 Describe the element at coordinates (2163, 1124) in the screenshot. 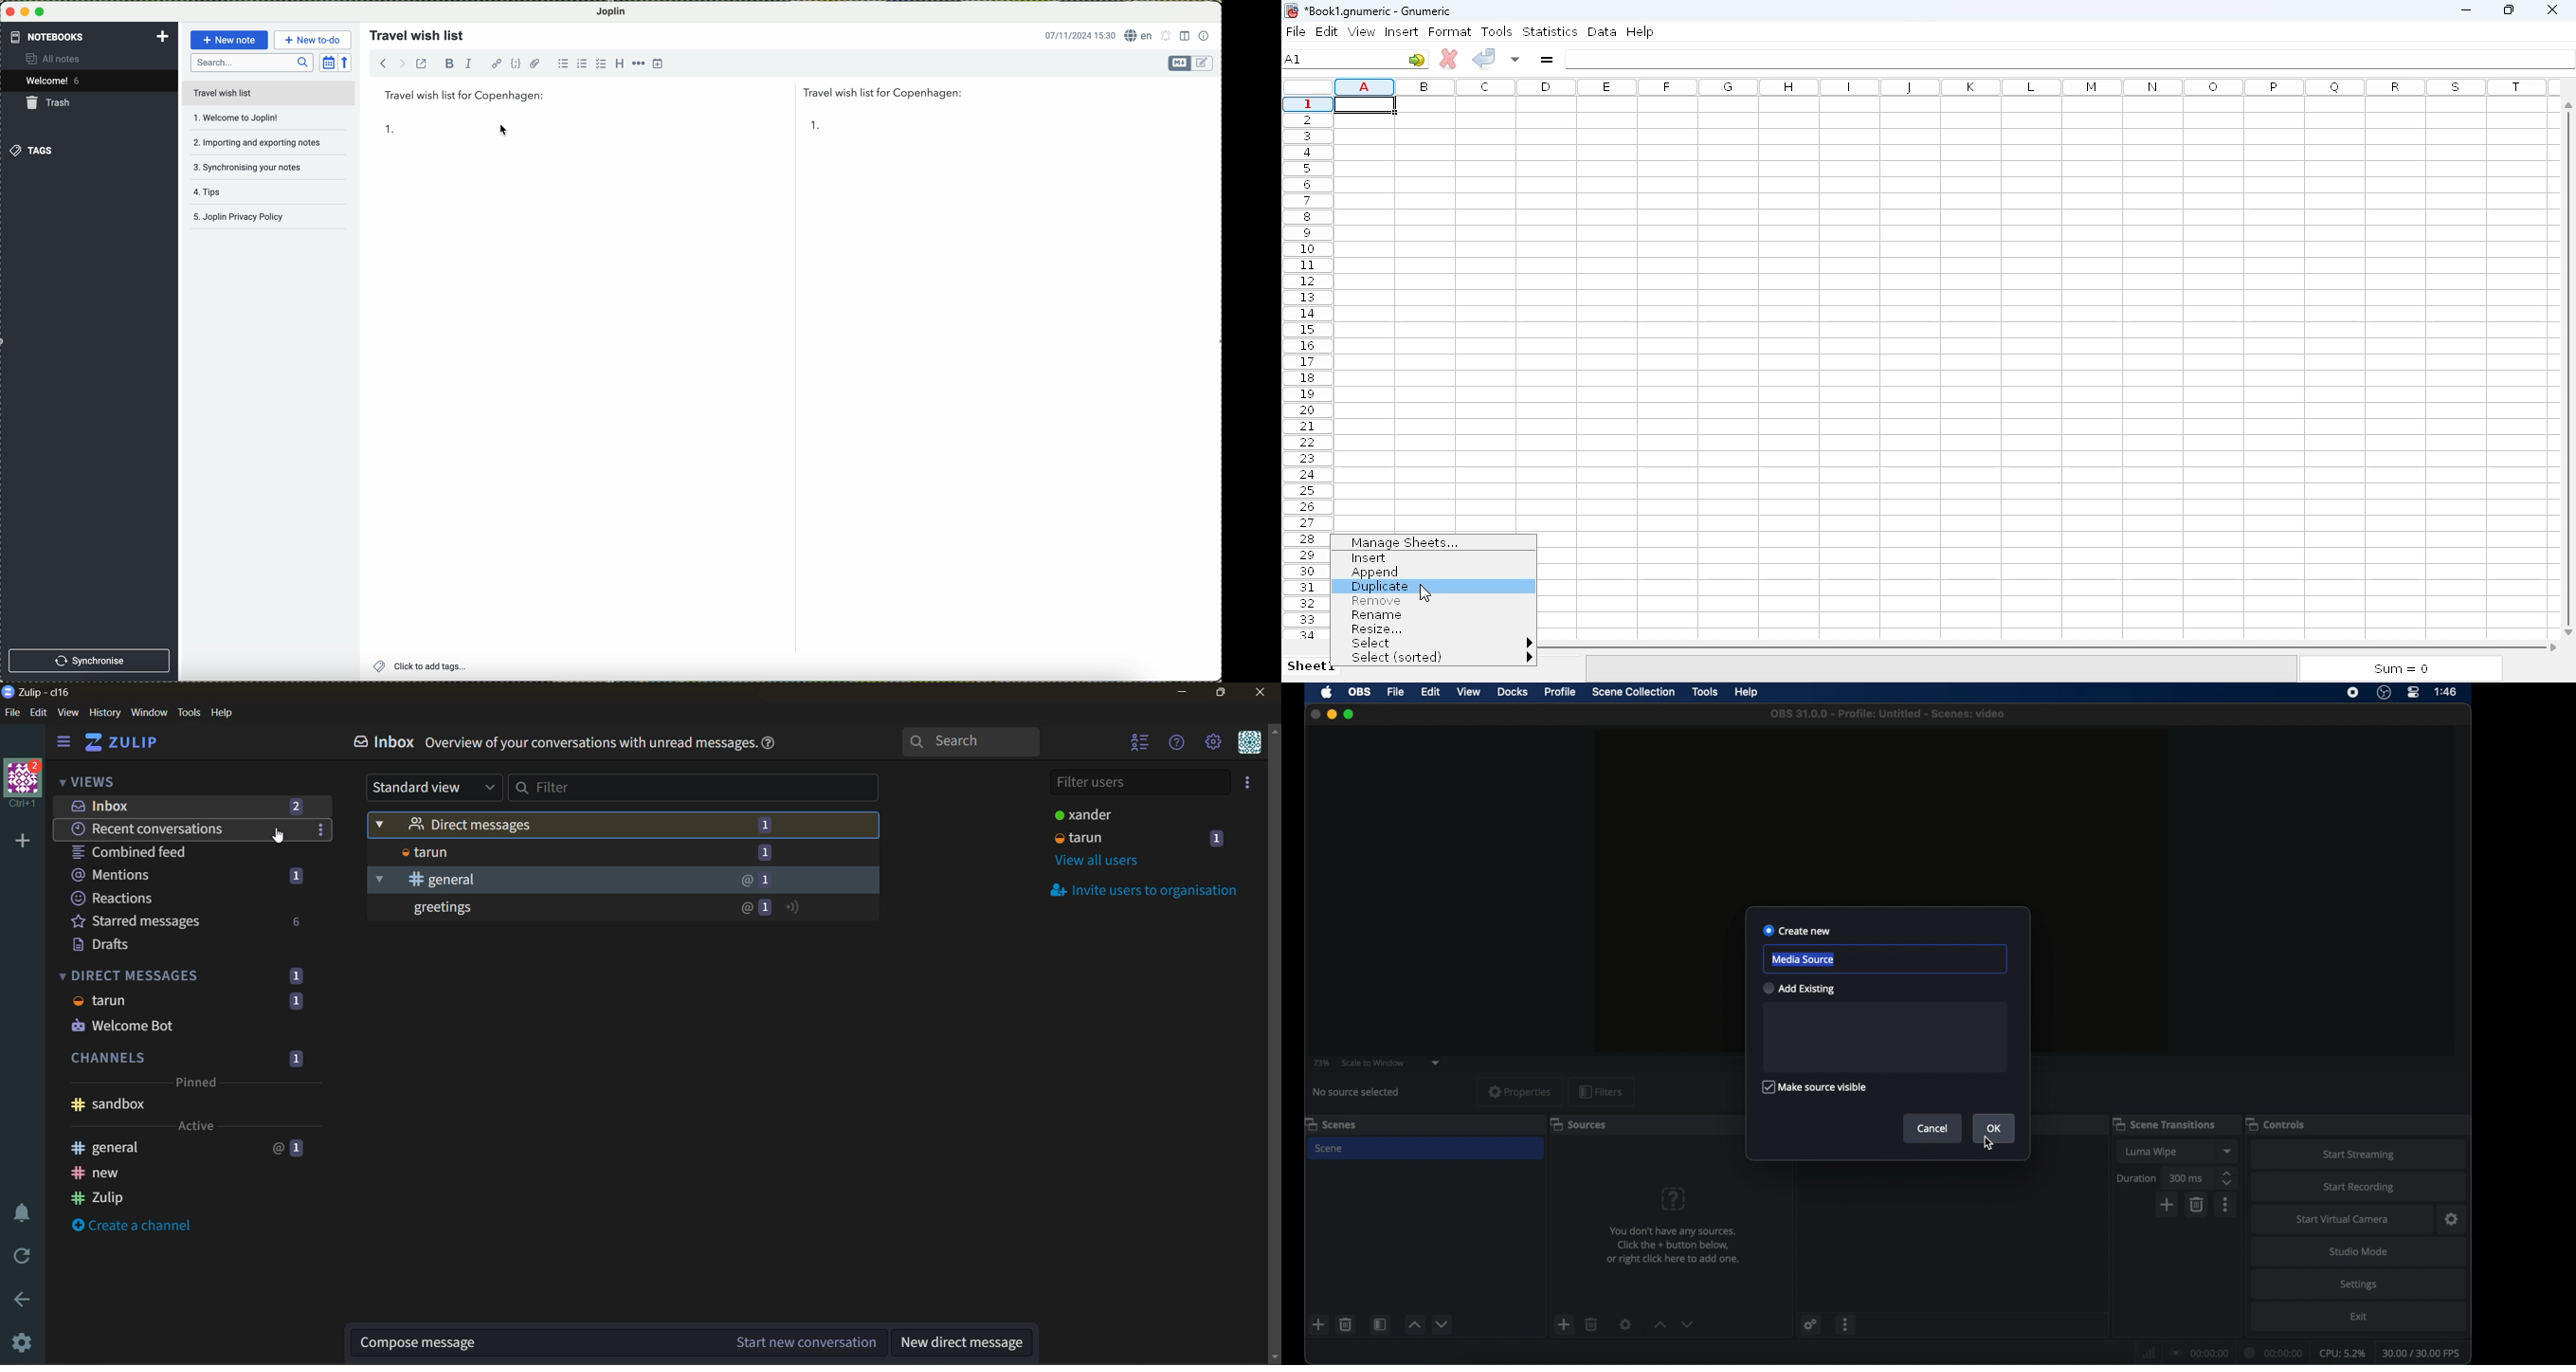

I see `scene transitions` at that location.